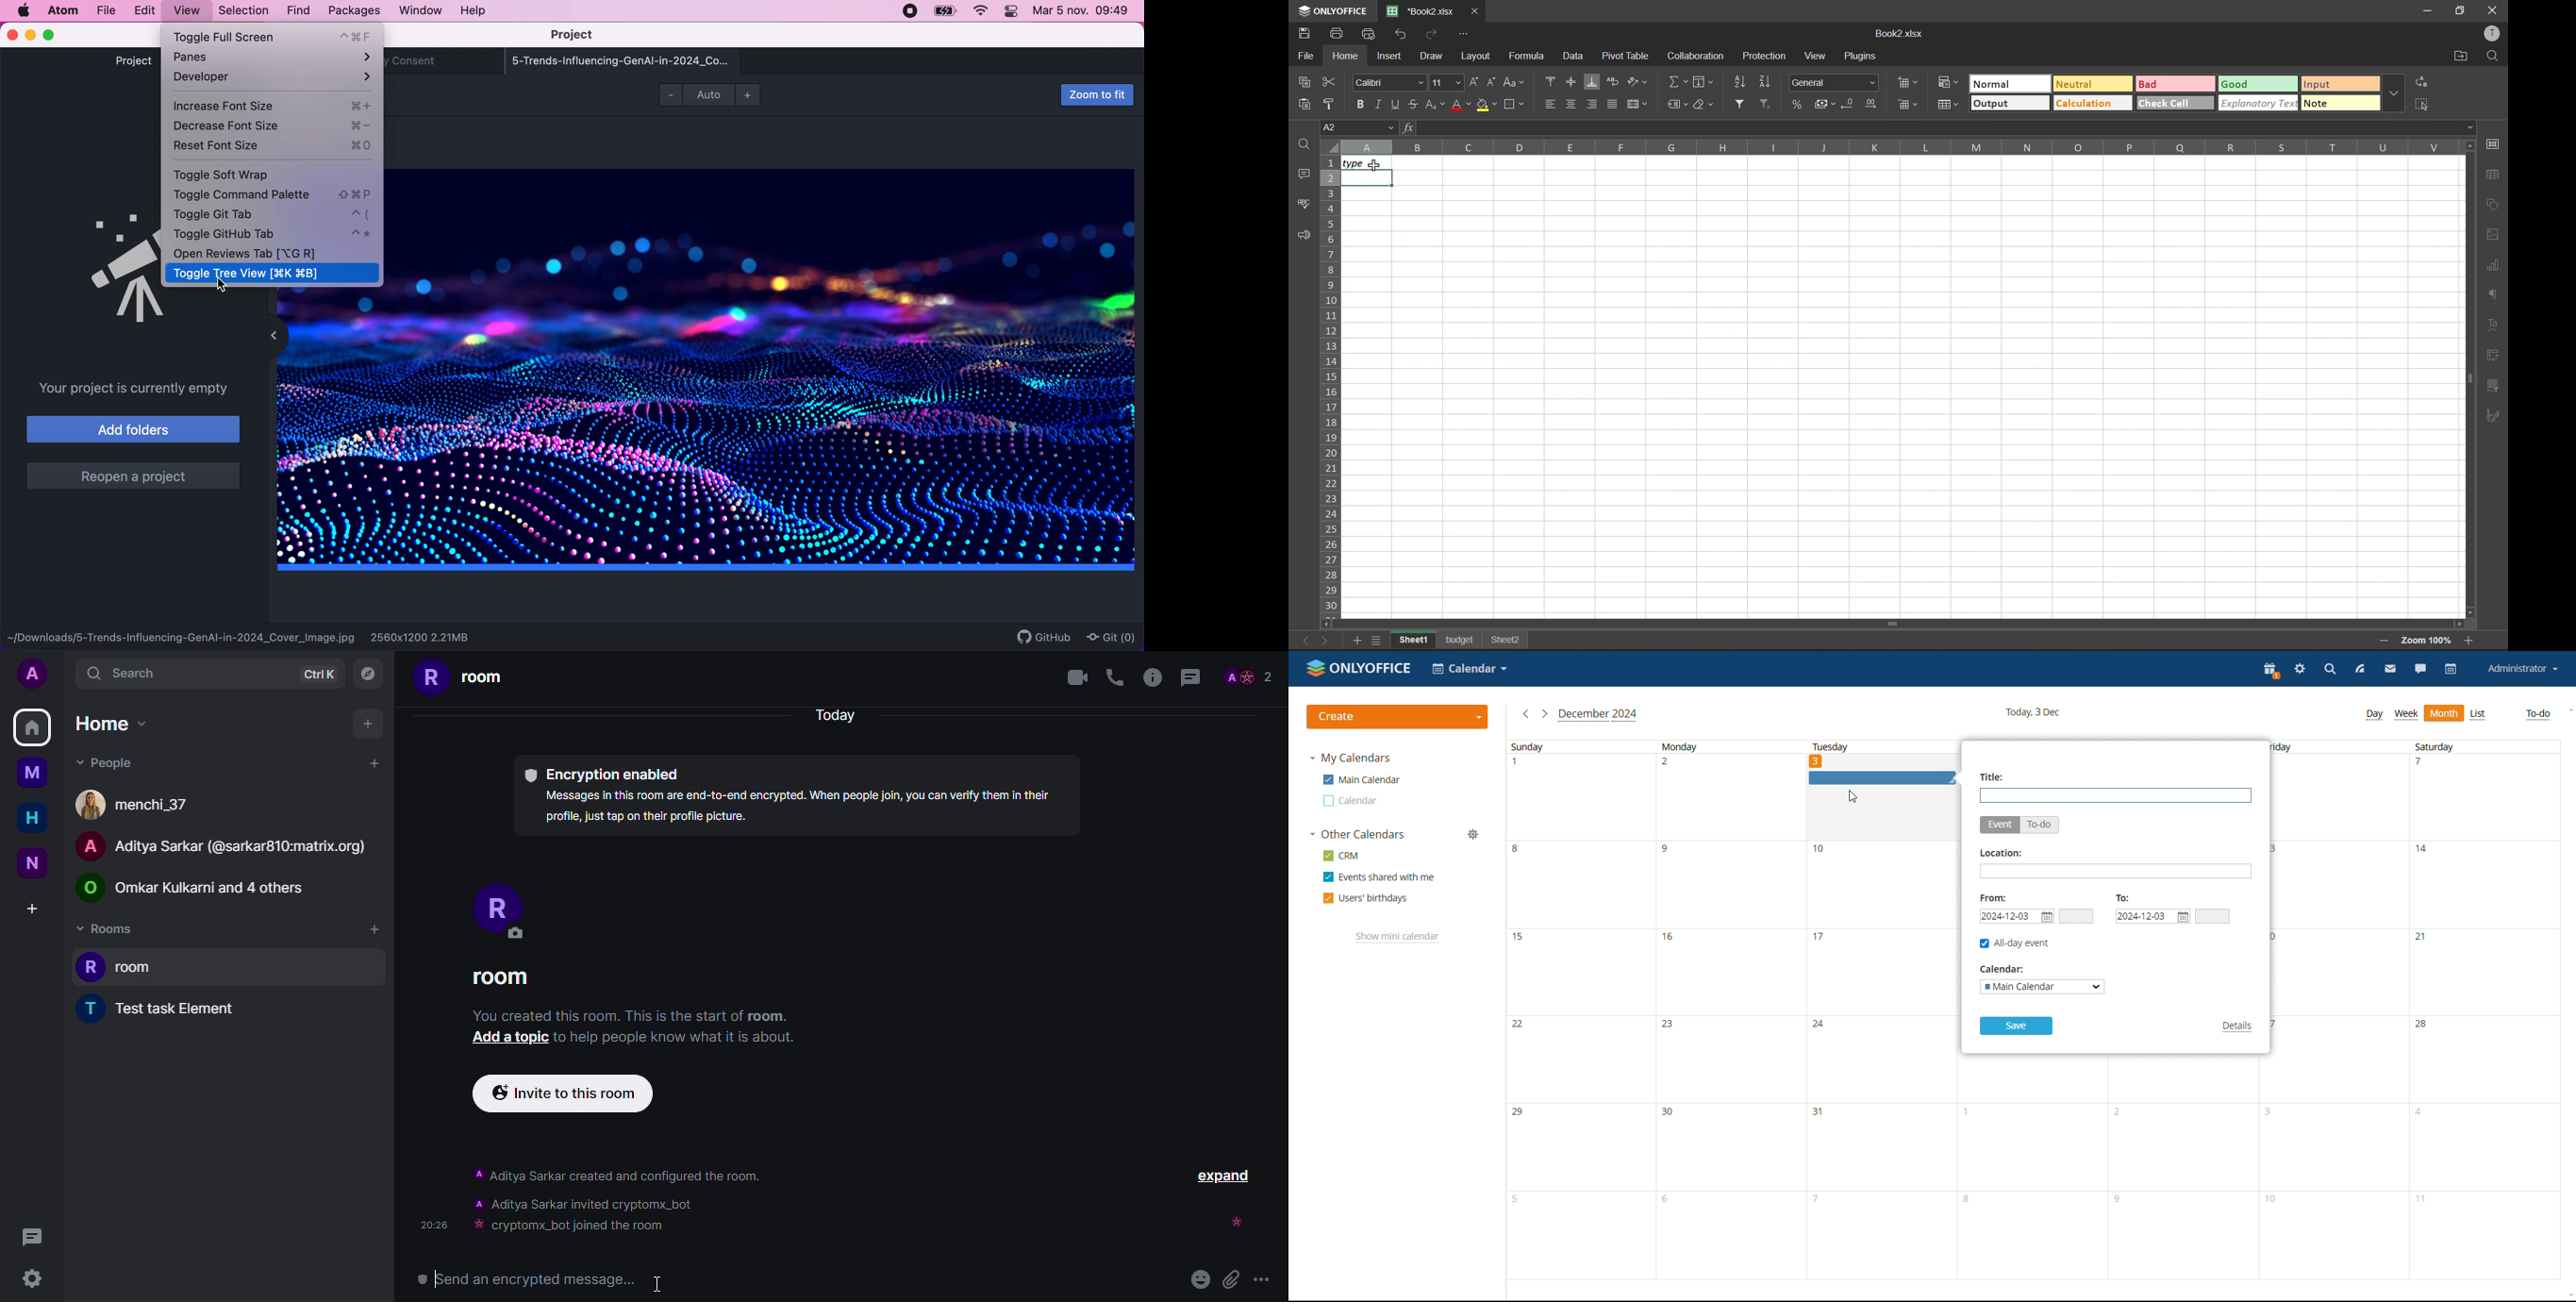  Describe the element at coordinates (1592, 106) in the screenshot. I see `align right` at that location.